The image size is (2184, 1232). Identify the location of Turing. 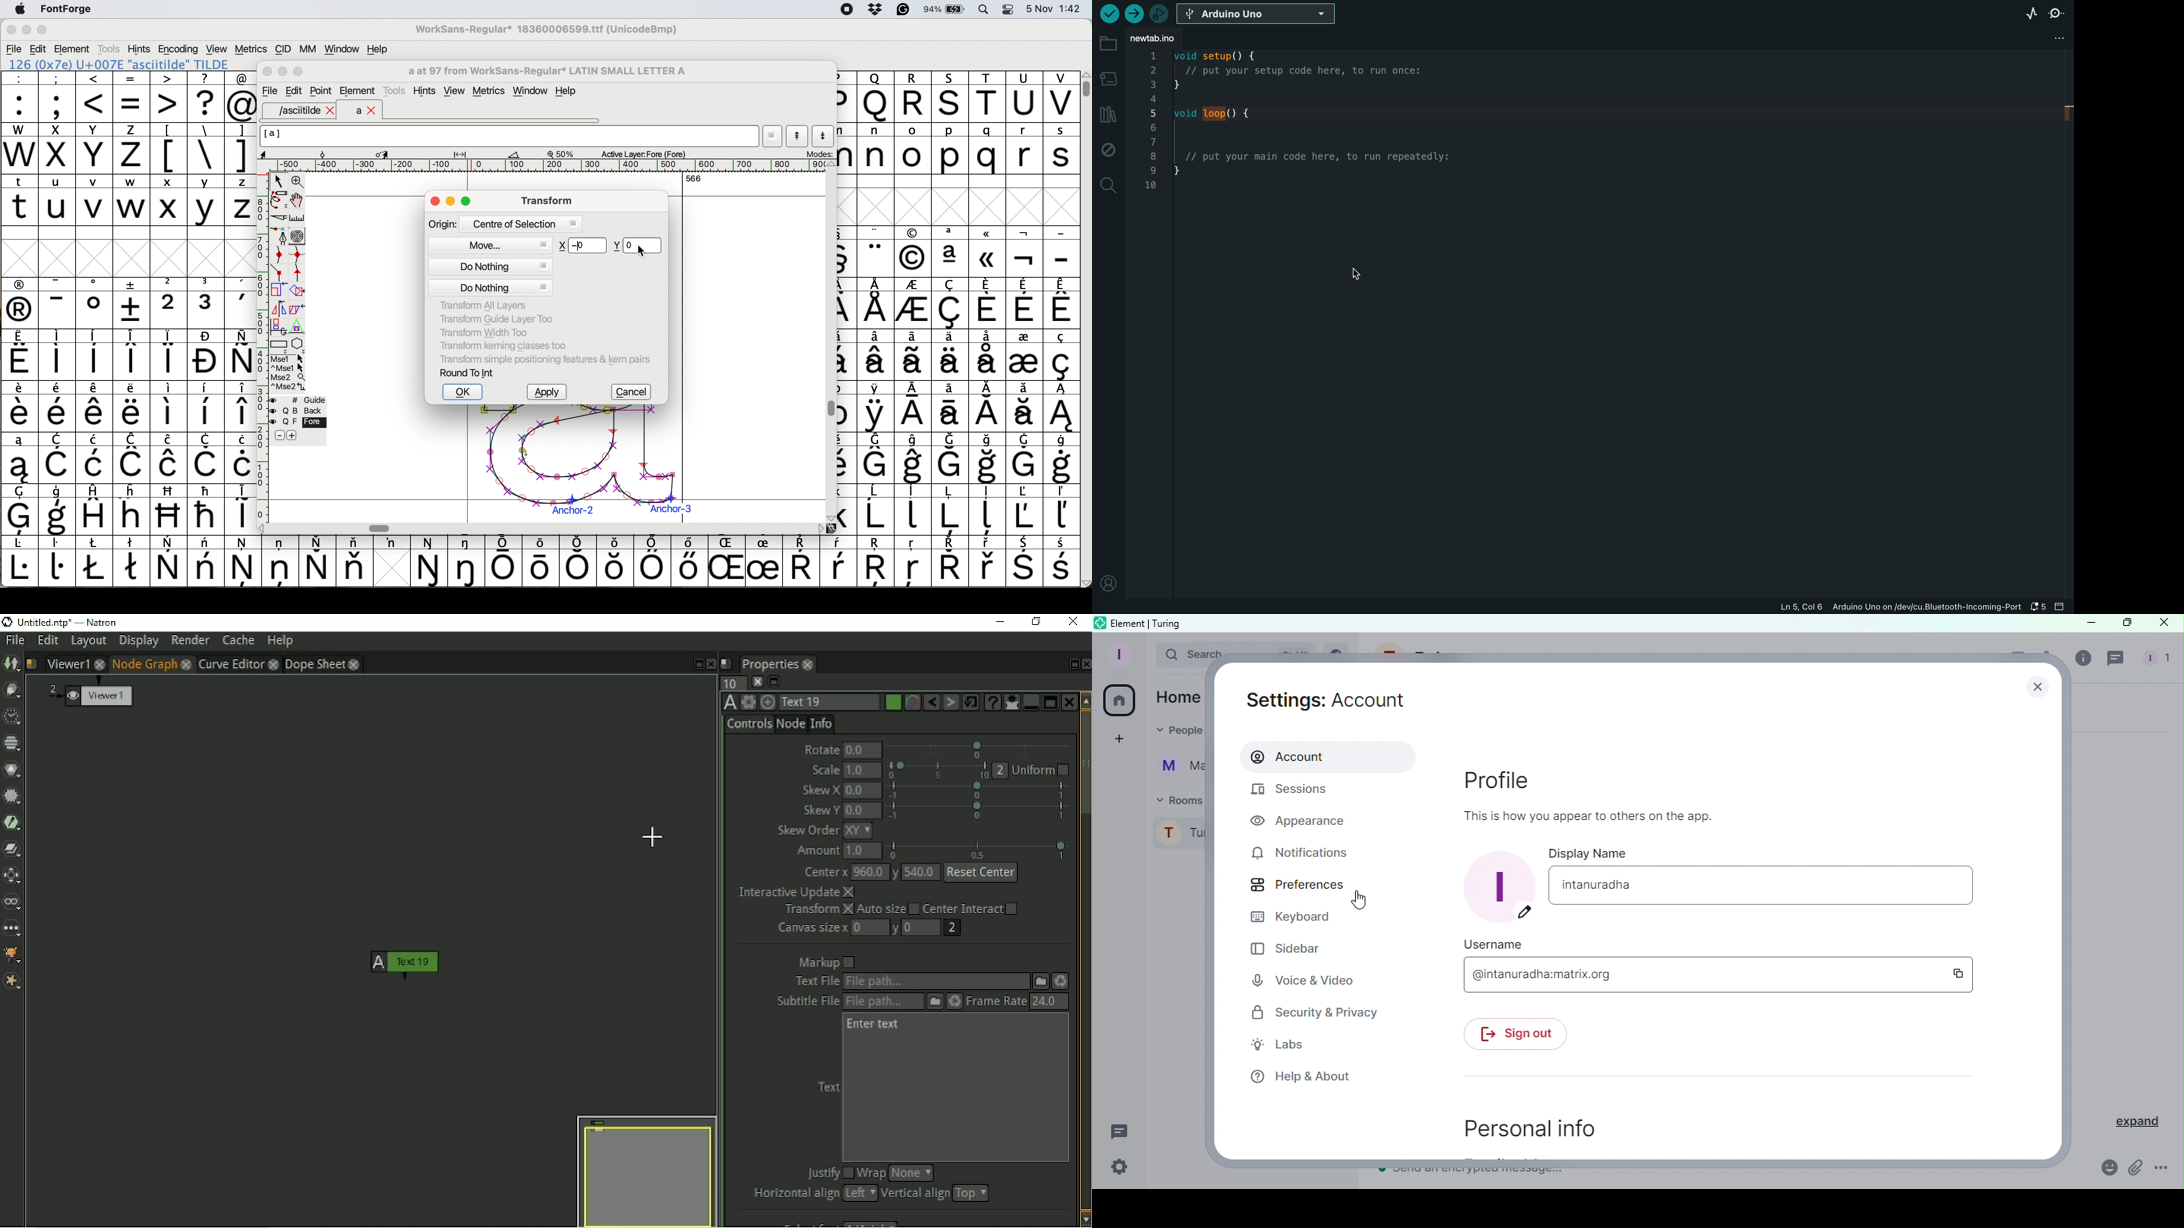
(1179, 837).